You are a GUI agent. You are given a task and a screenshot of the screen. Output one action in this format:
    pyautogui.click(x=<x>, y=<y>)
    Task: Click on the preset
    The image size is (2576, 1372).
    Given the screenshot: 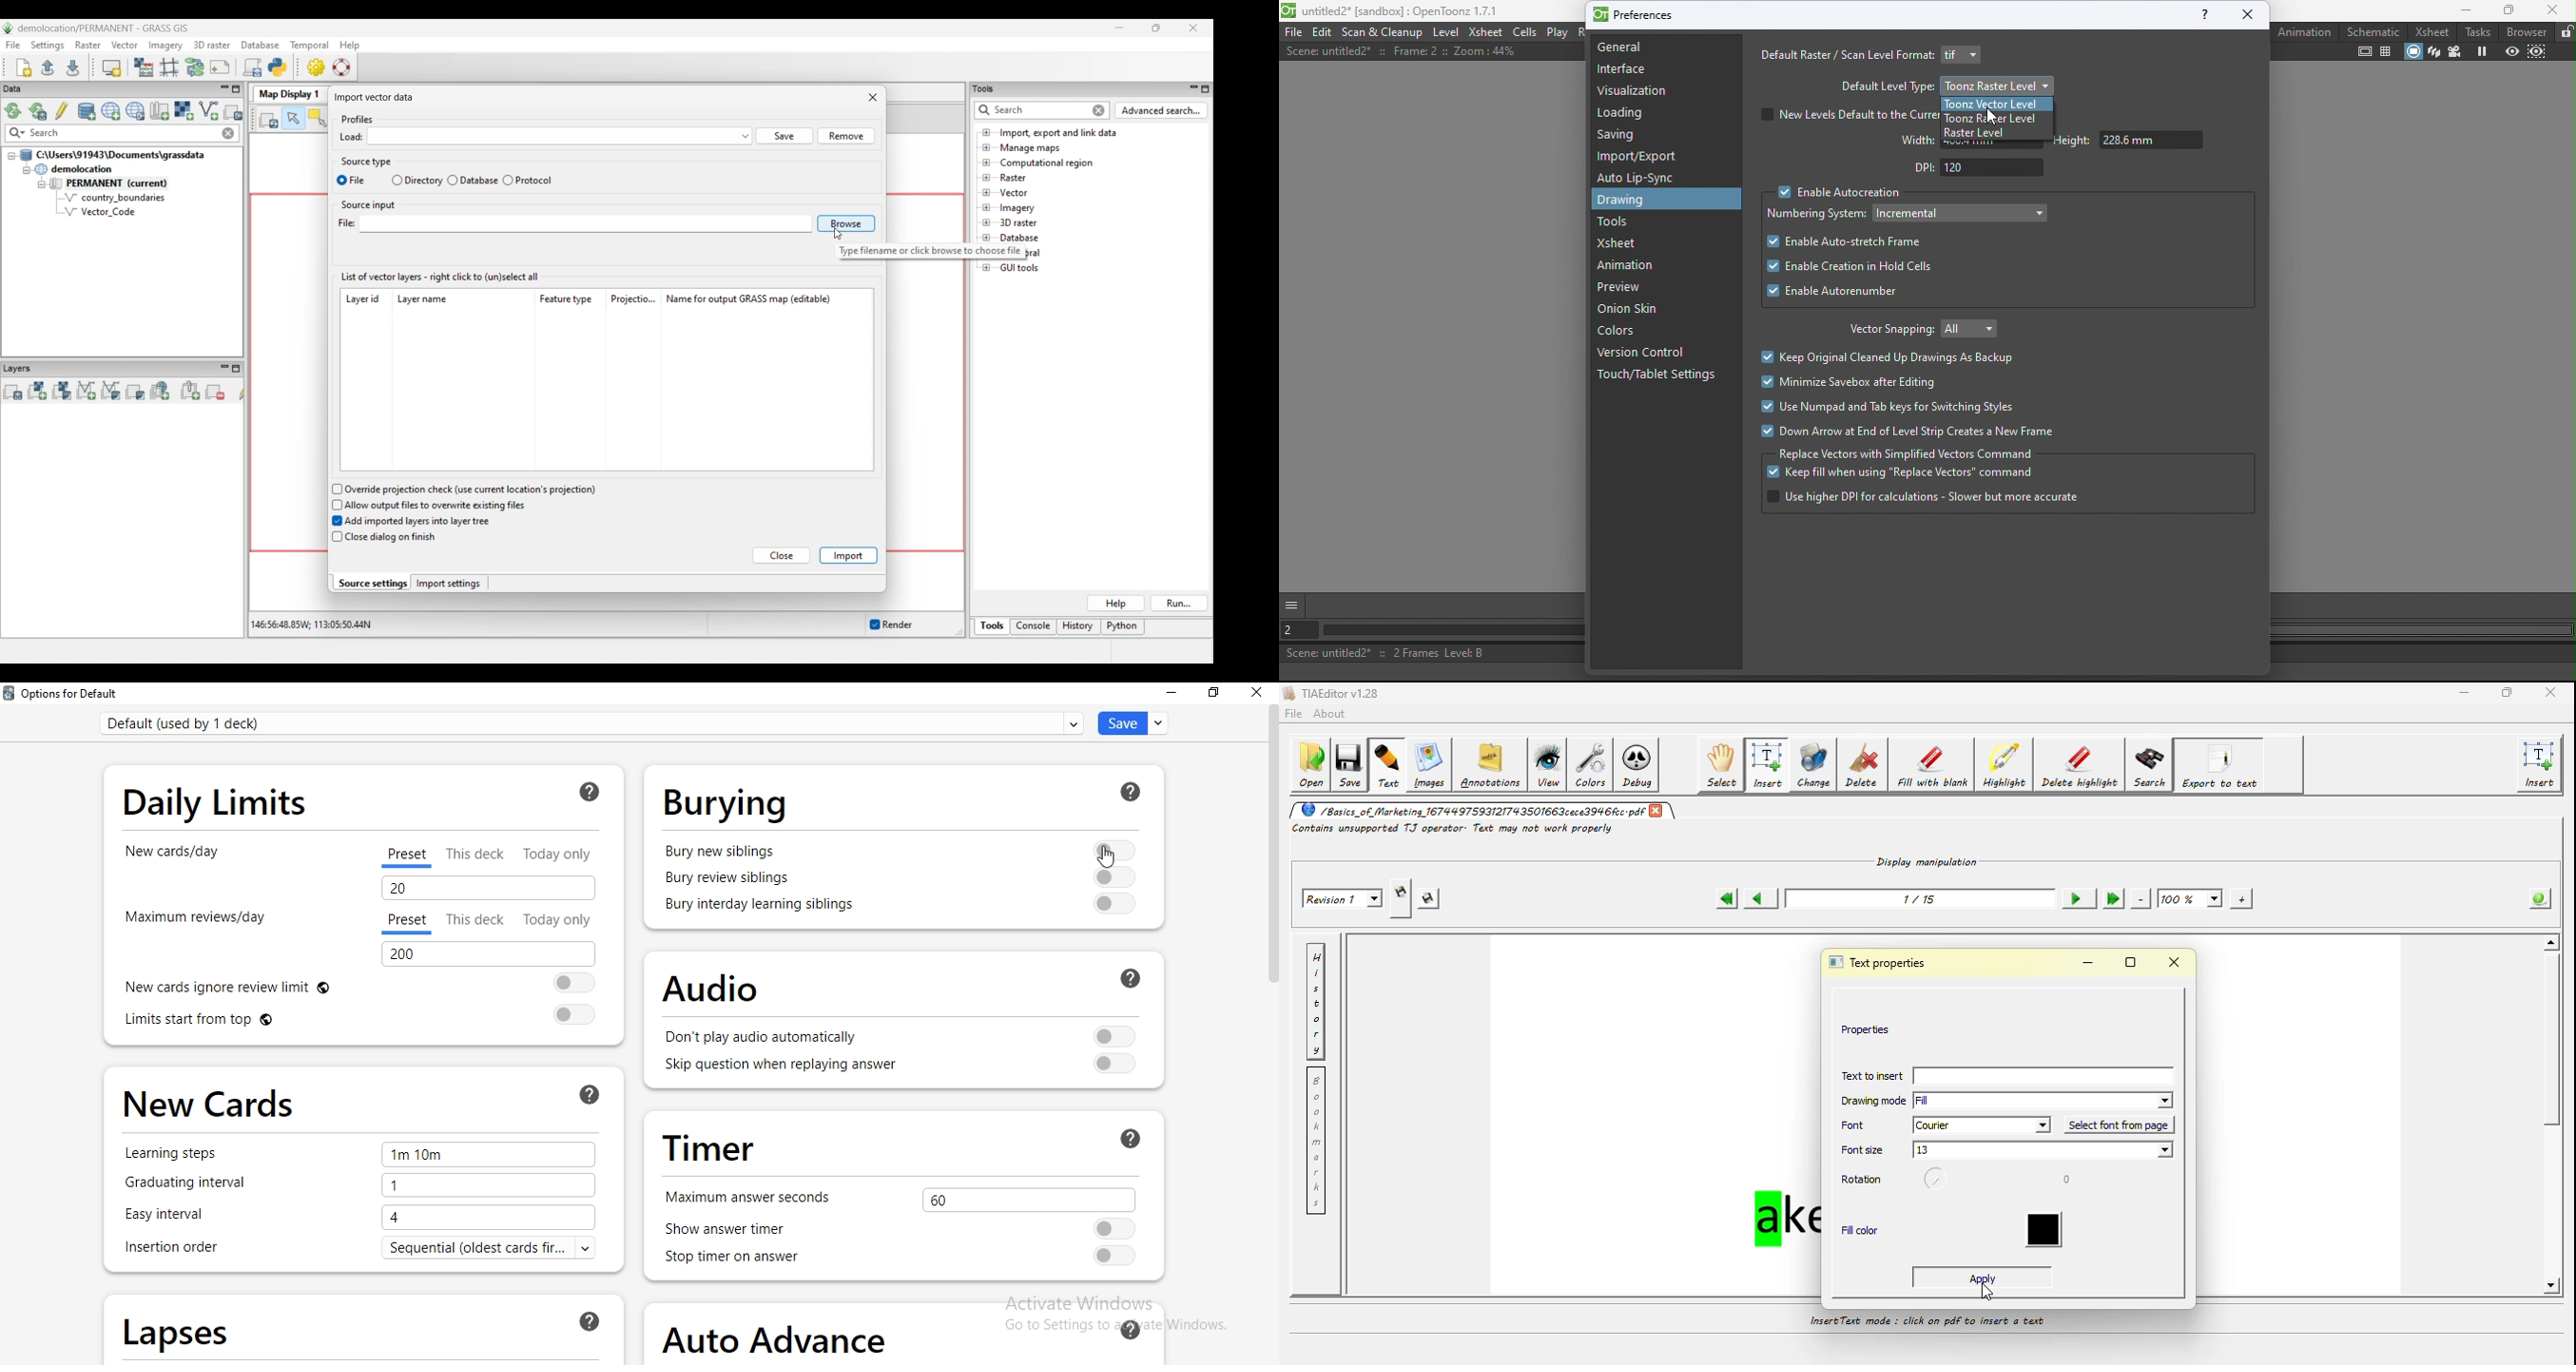 What is the action you would take?
    pyautogui.click(x=410, y=858)
    